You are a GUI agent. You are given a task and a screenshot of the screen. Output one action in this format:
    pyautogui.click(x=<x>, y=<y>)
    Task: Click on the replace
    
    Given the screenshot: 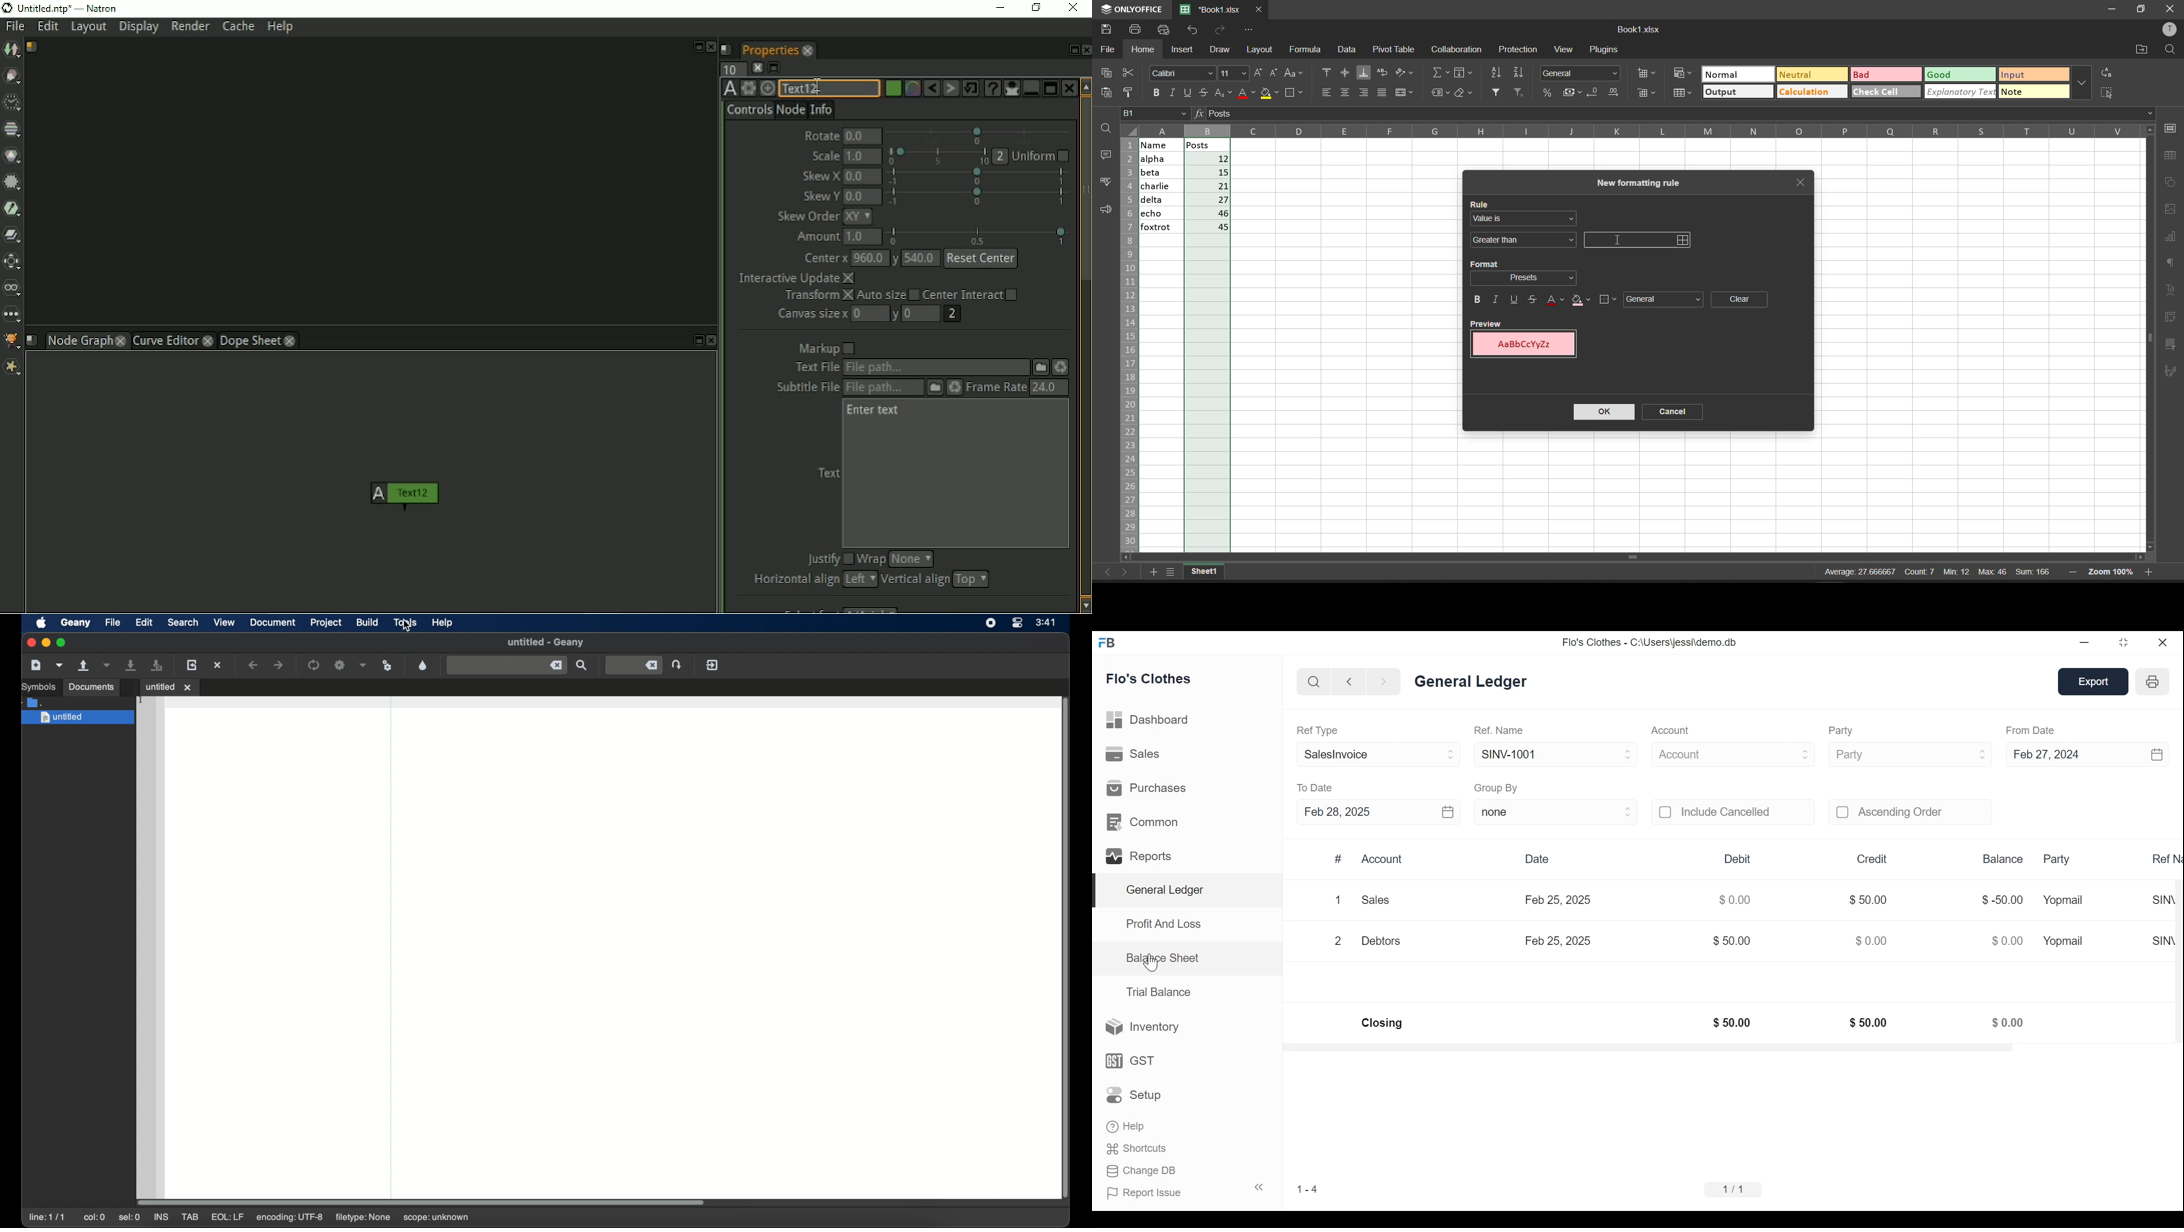 What is the action you would take?
    pyautogui.click(x=2109, y=71)
    